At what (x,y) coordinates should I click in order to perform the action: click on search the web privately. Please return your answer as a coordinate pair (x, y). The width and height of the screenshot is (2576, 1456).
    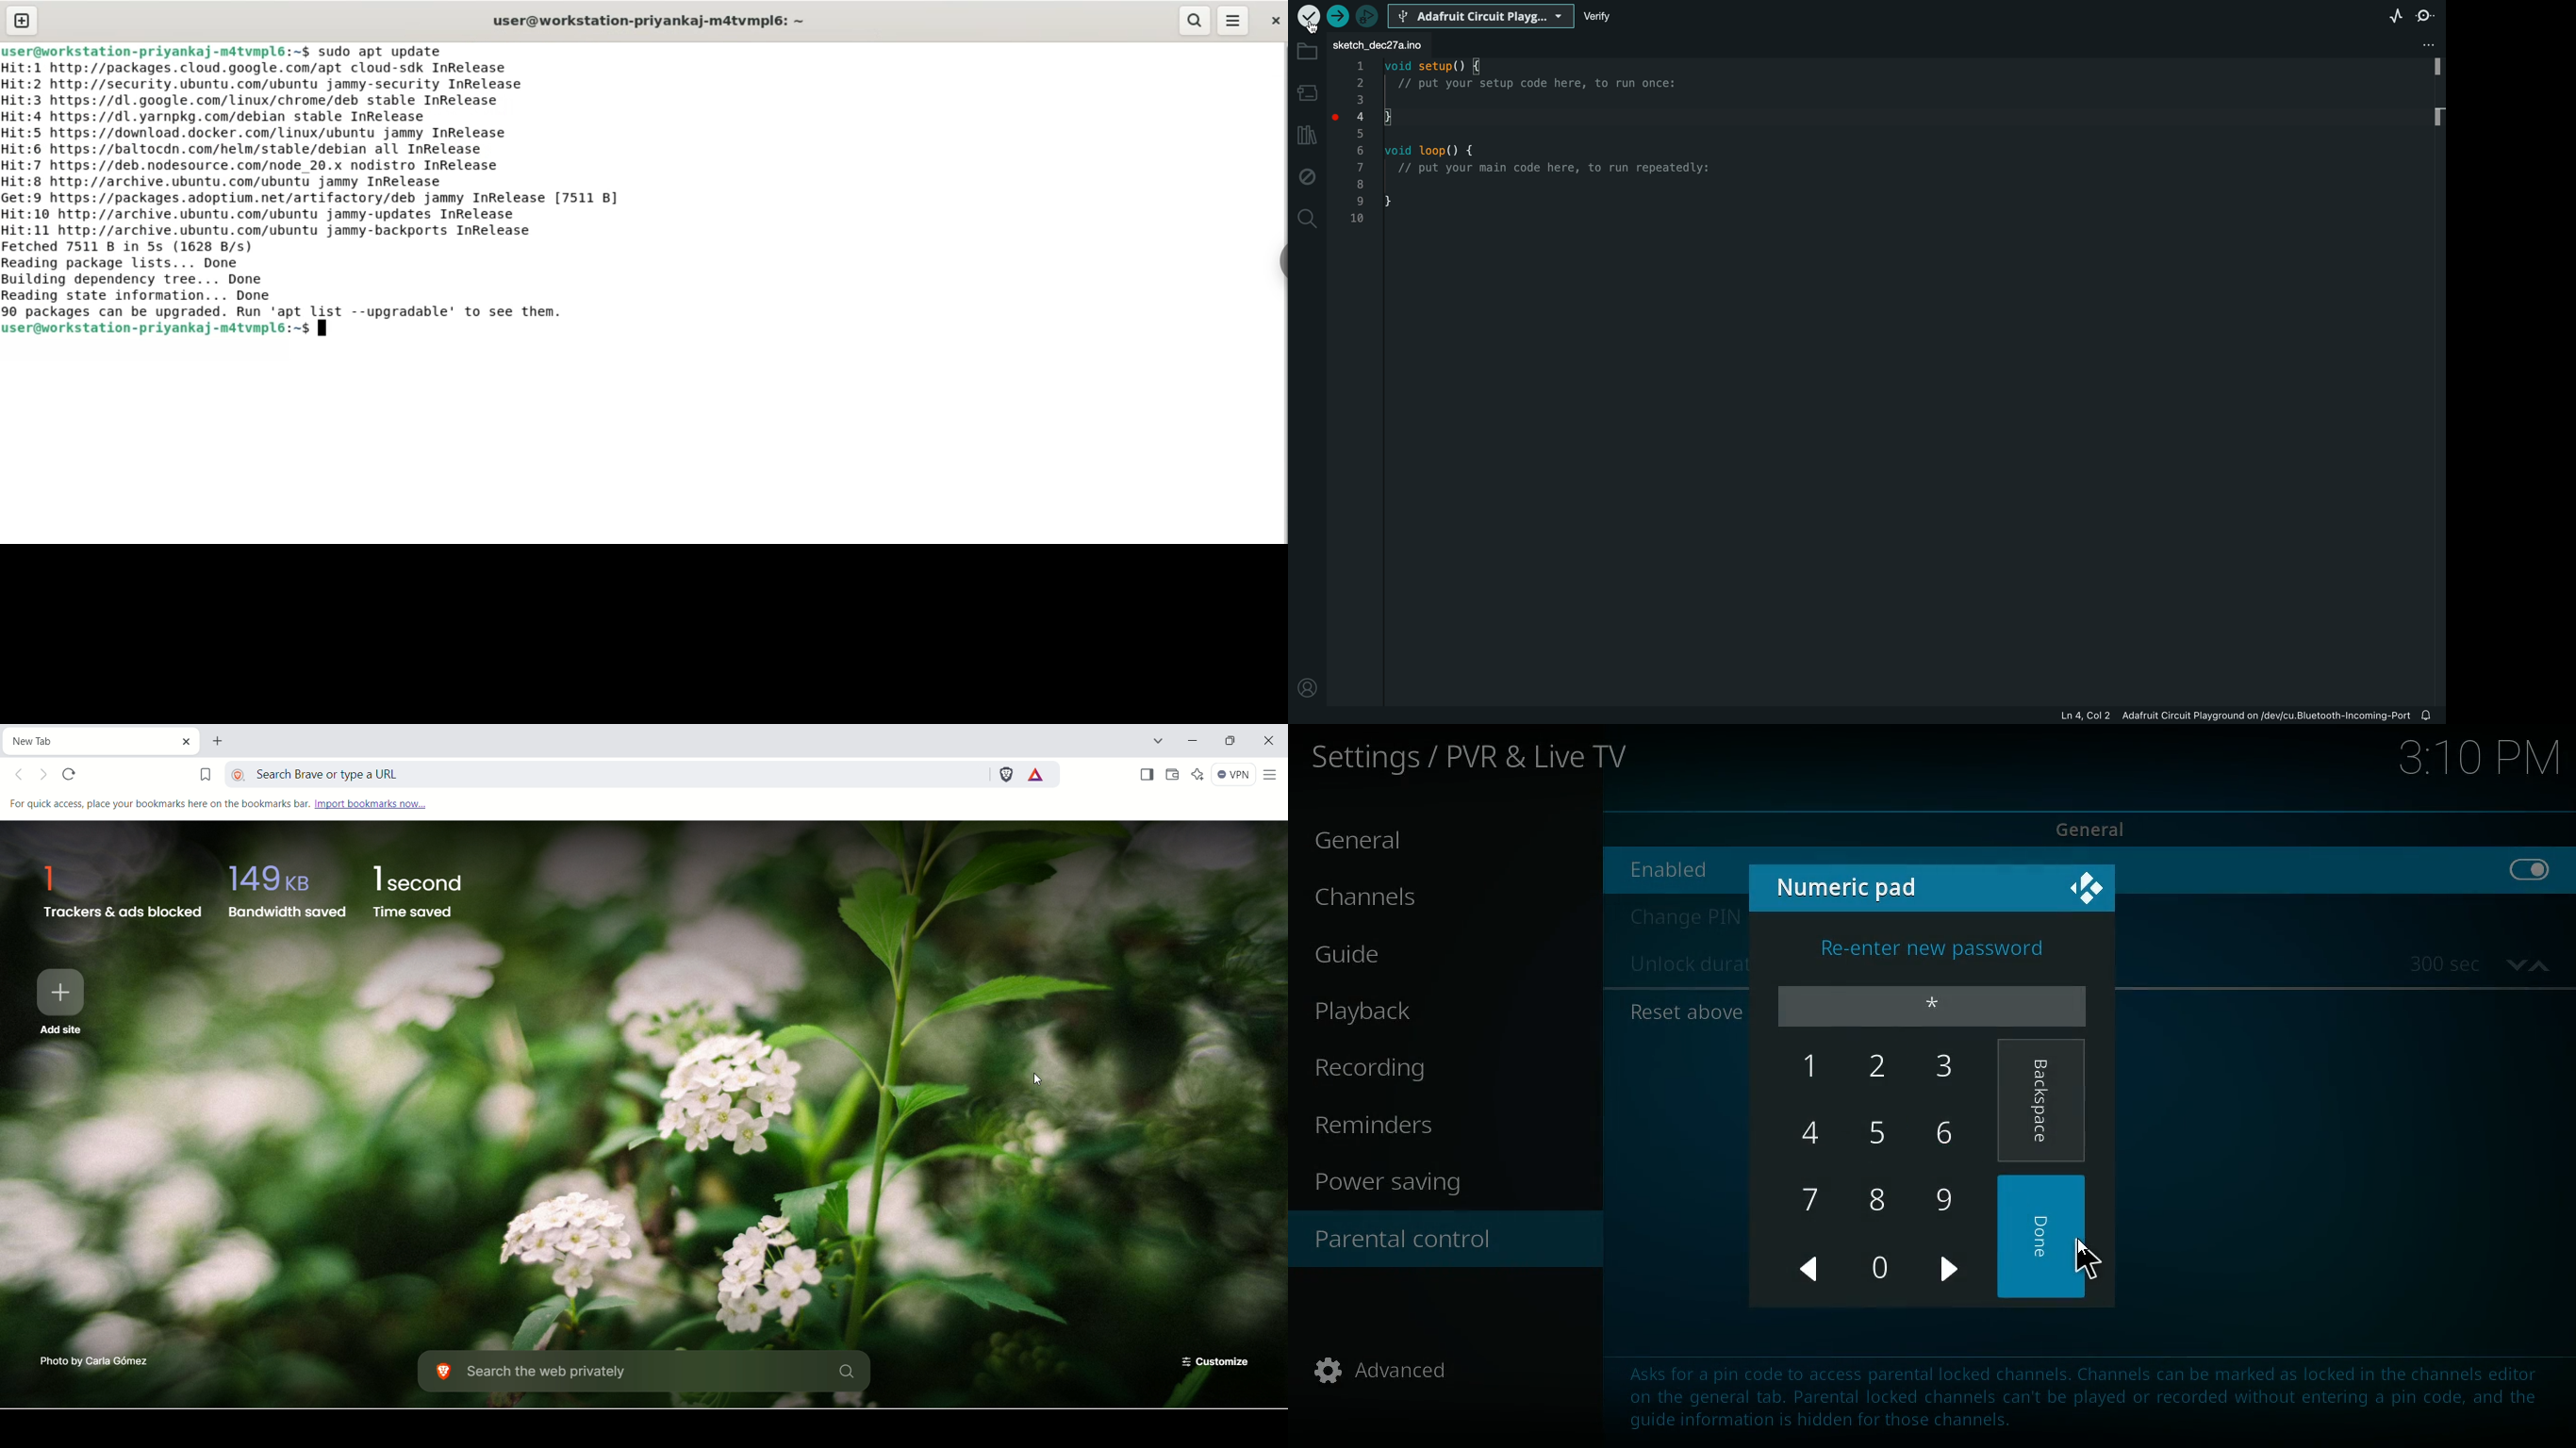
    Looking at the image, I should click on (649, 1373).